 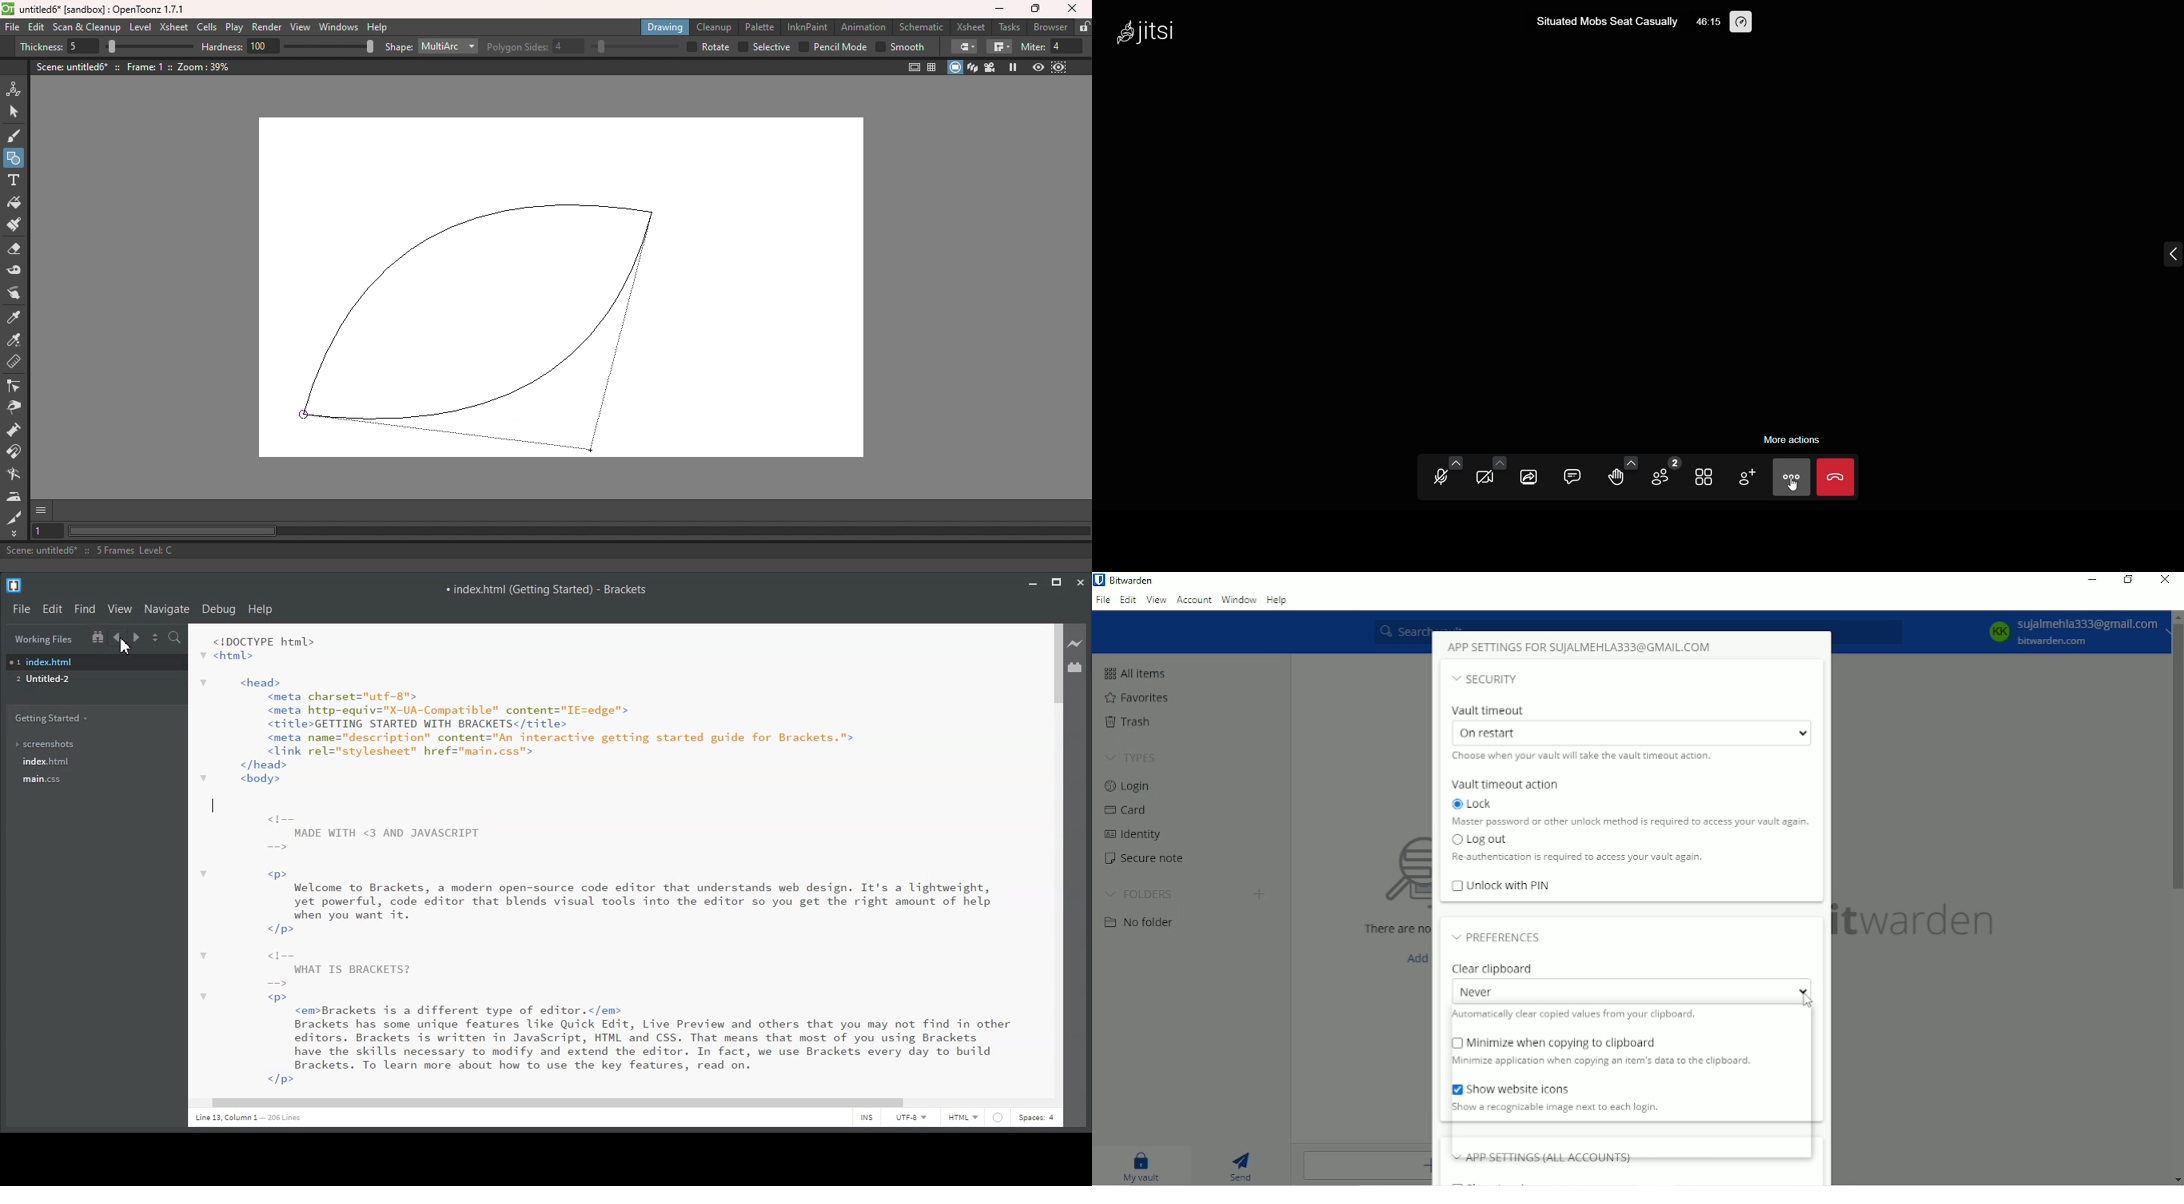 What do you see at coordinates (1157, 599) in the screenshot?
I see `View` at bounding box center [1157, 599].